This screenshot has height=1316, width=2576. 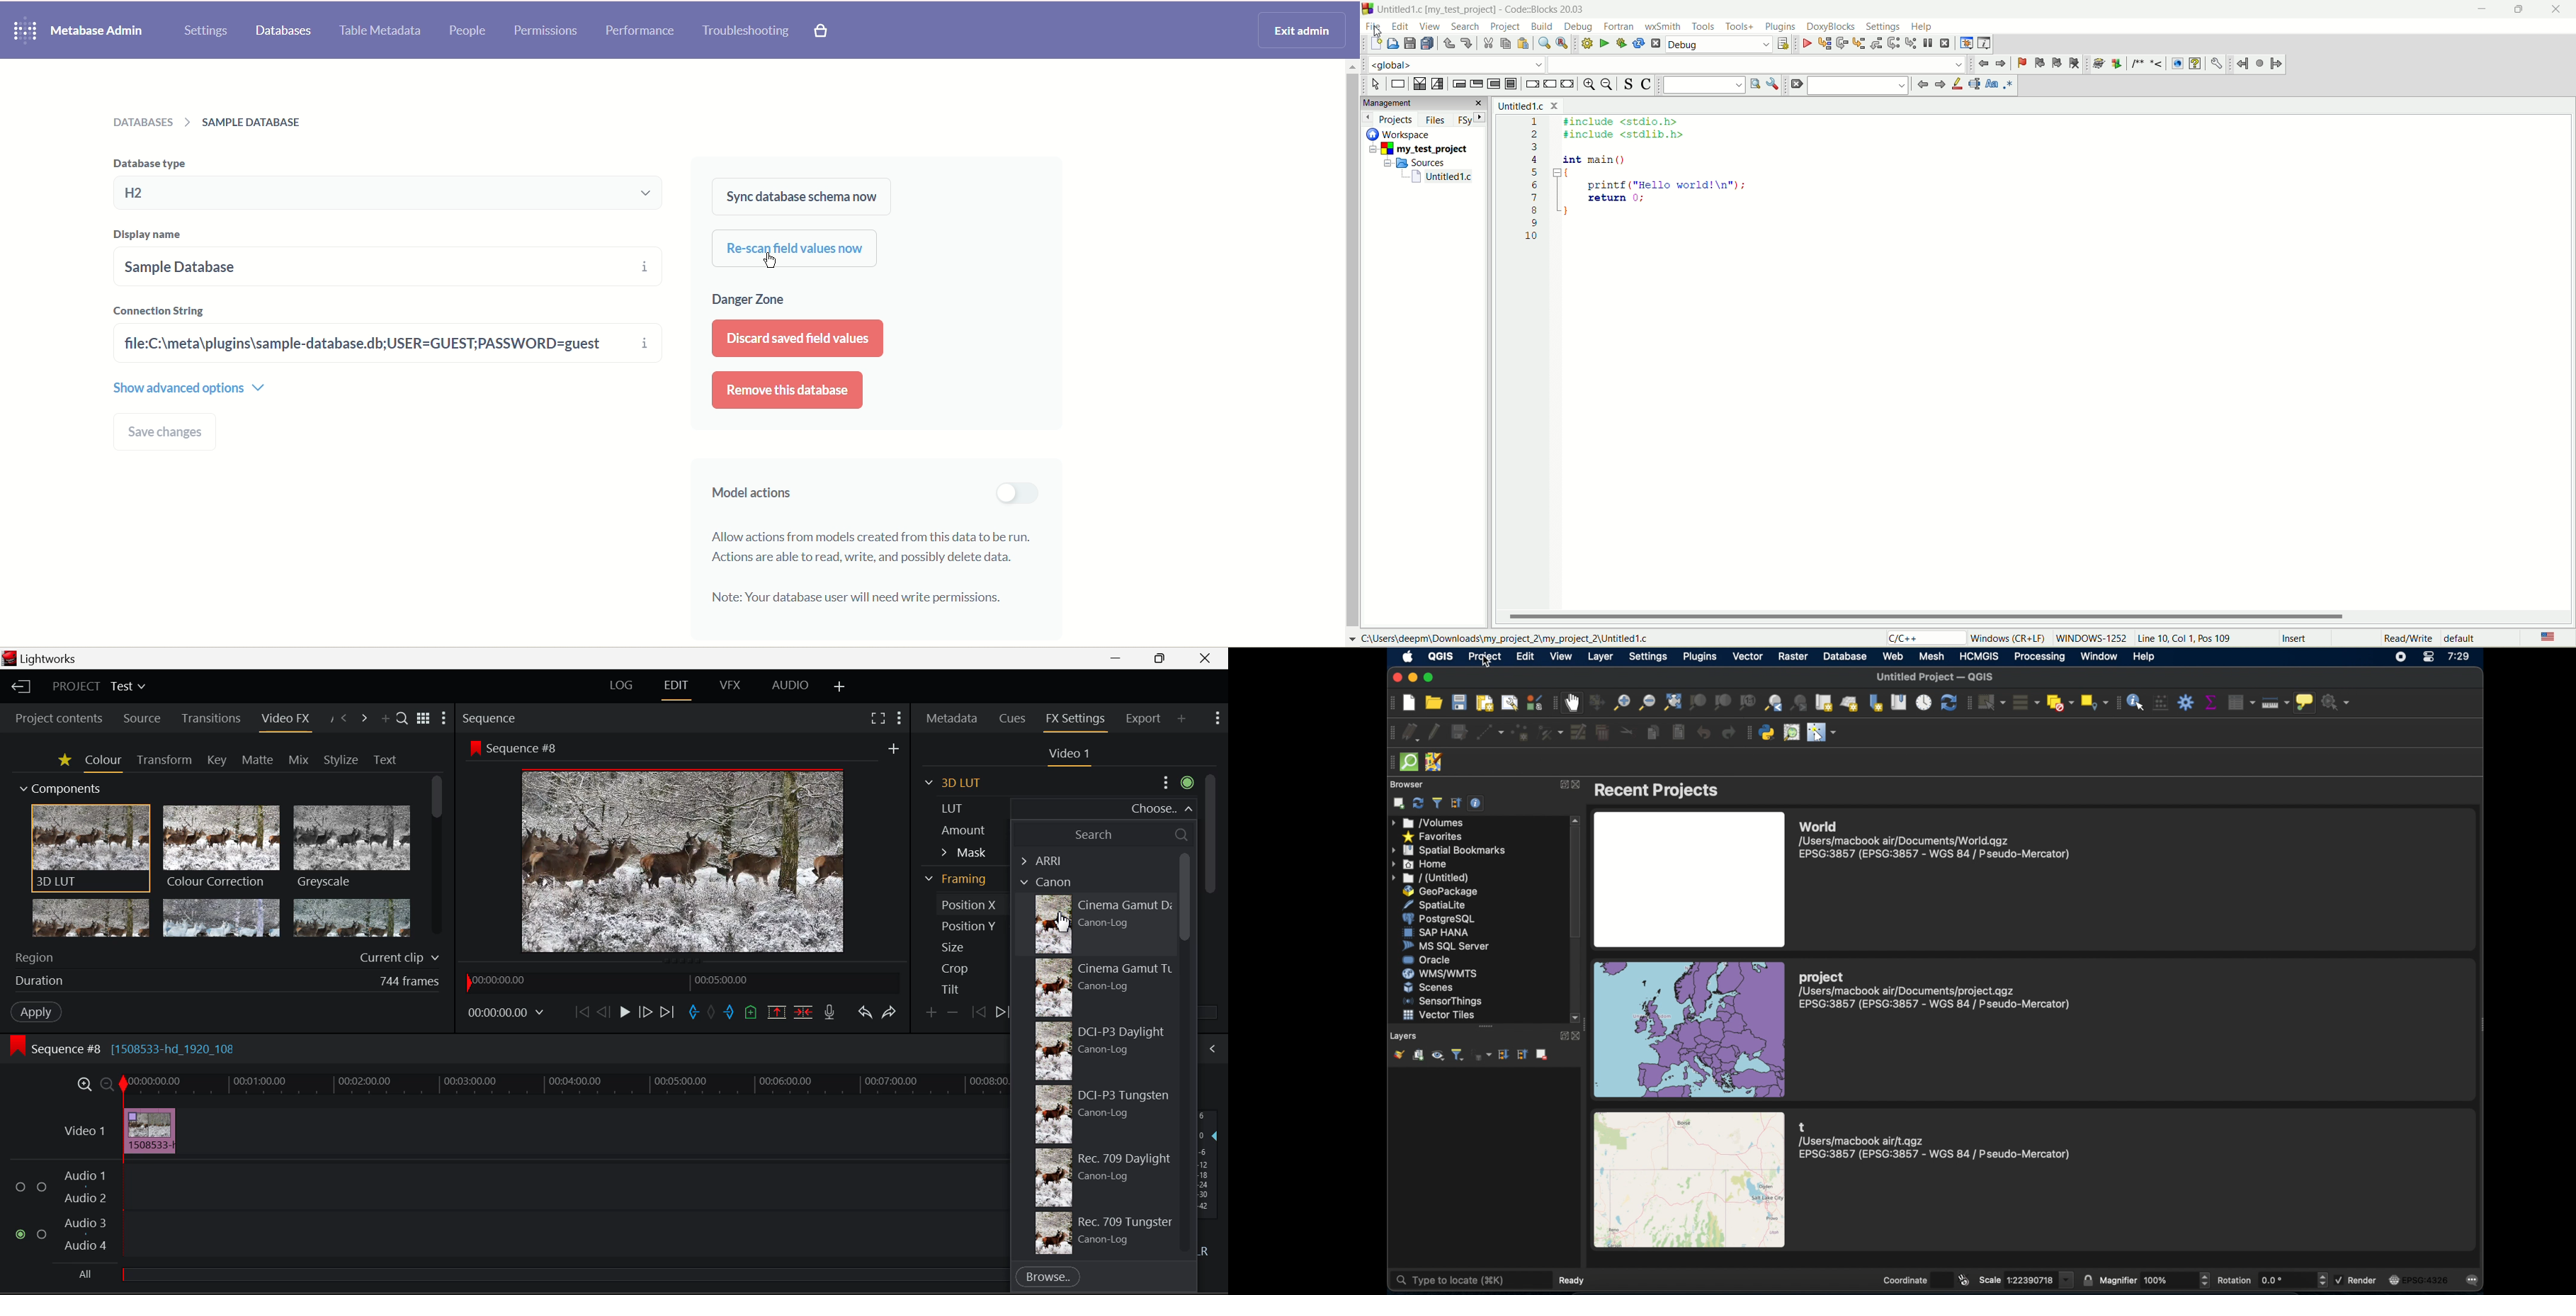 I want to click on zoom in, so click(x=1620, y=702).